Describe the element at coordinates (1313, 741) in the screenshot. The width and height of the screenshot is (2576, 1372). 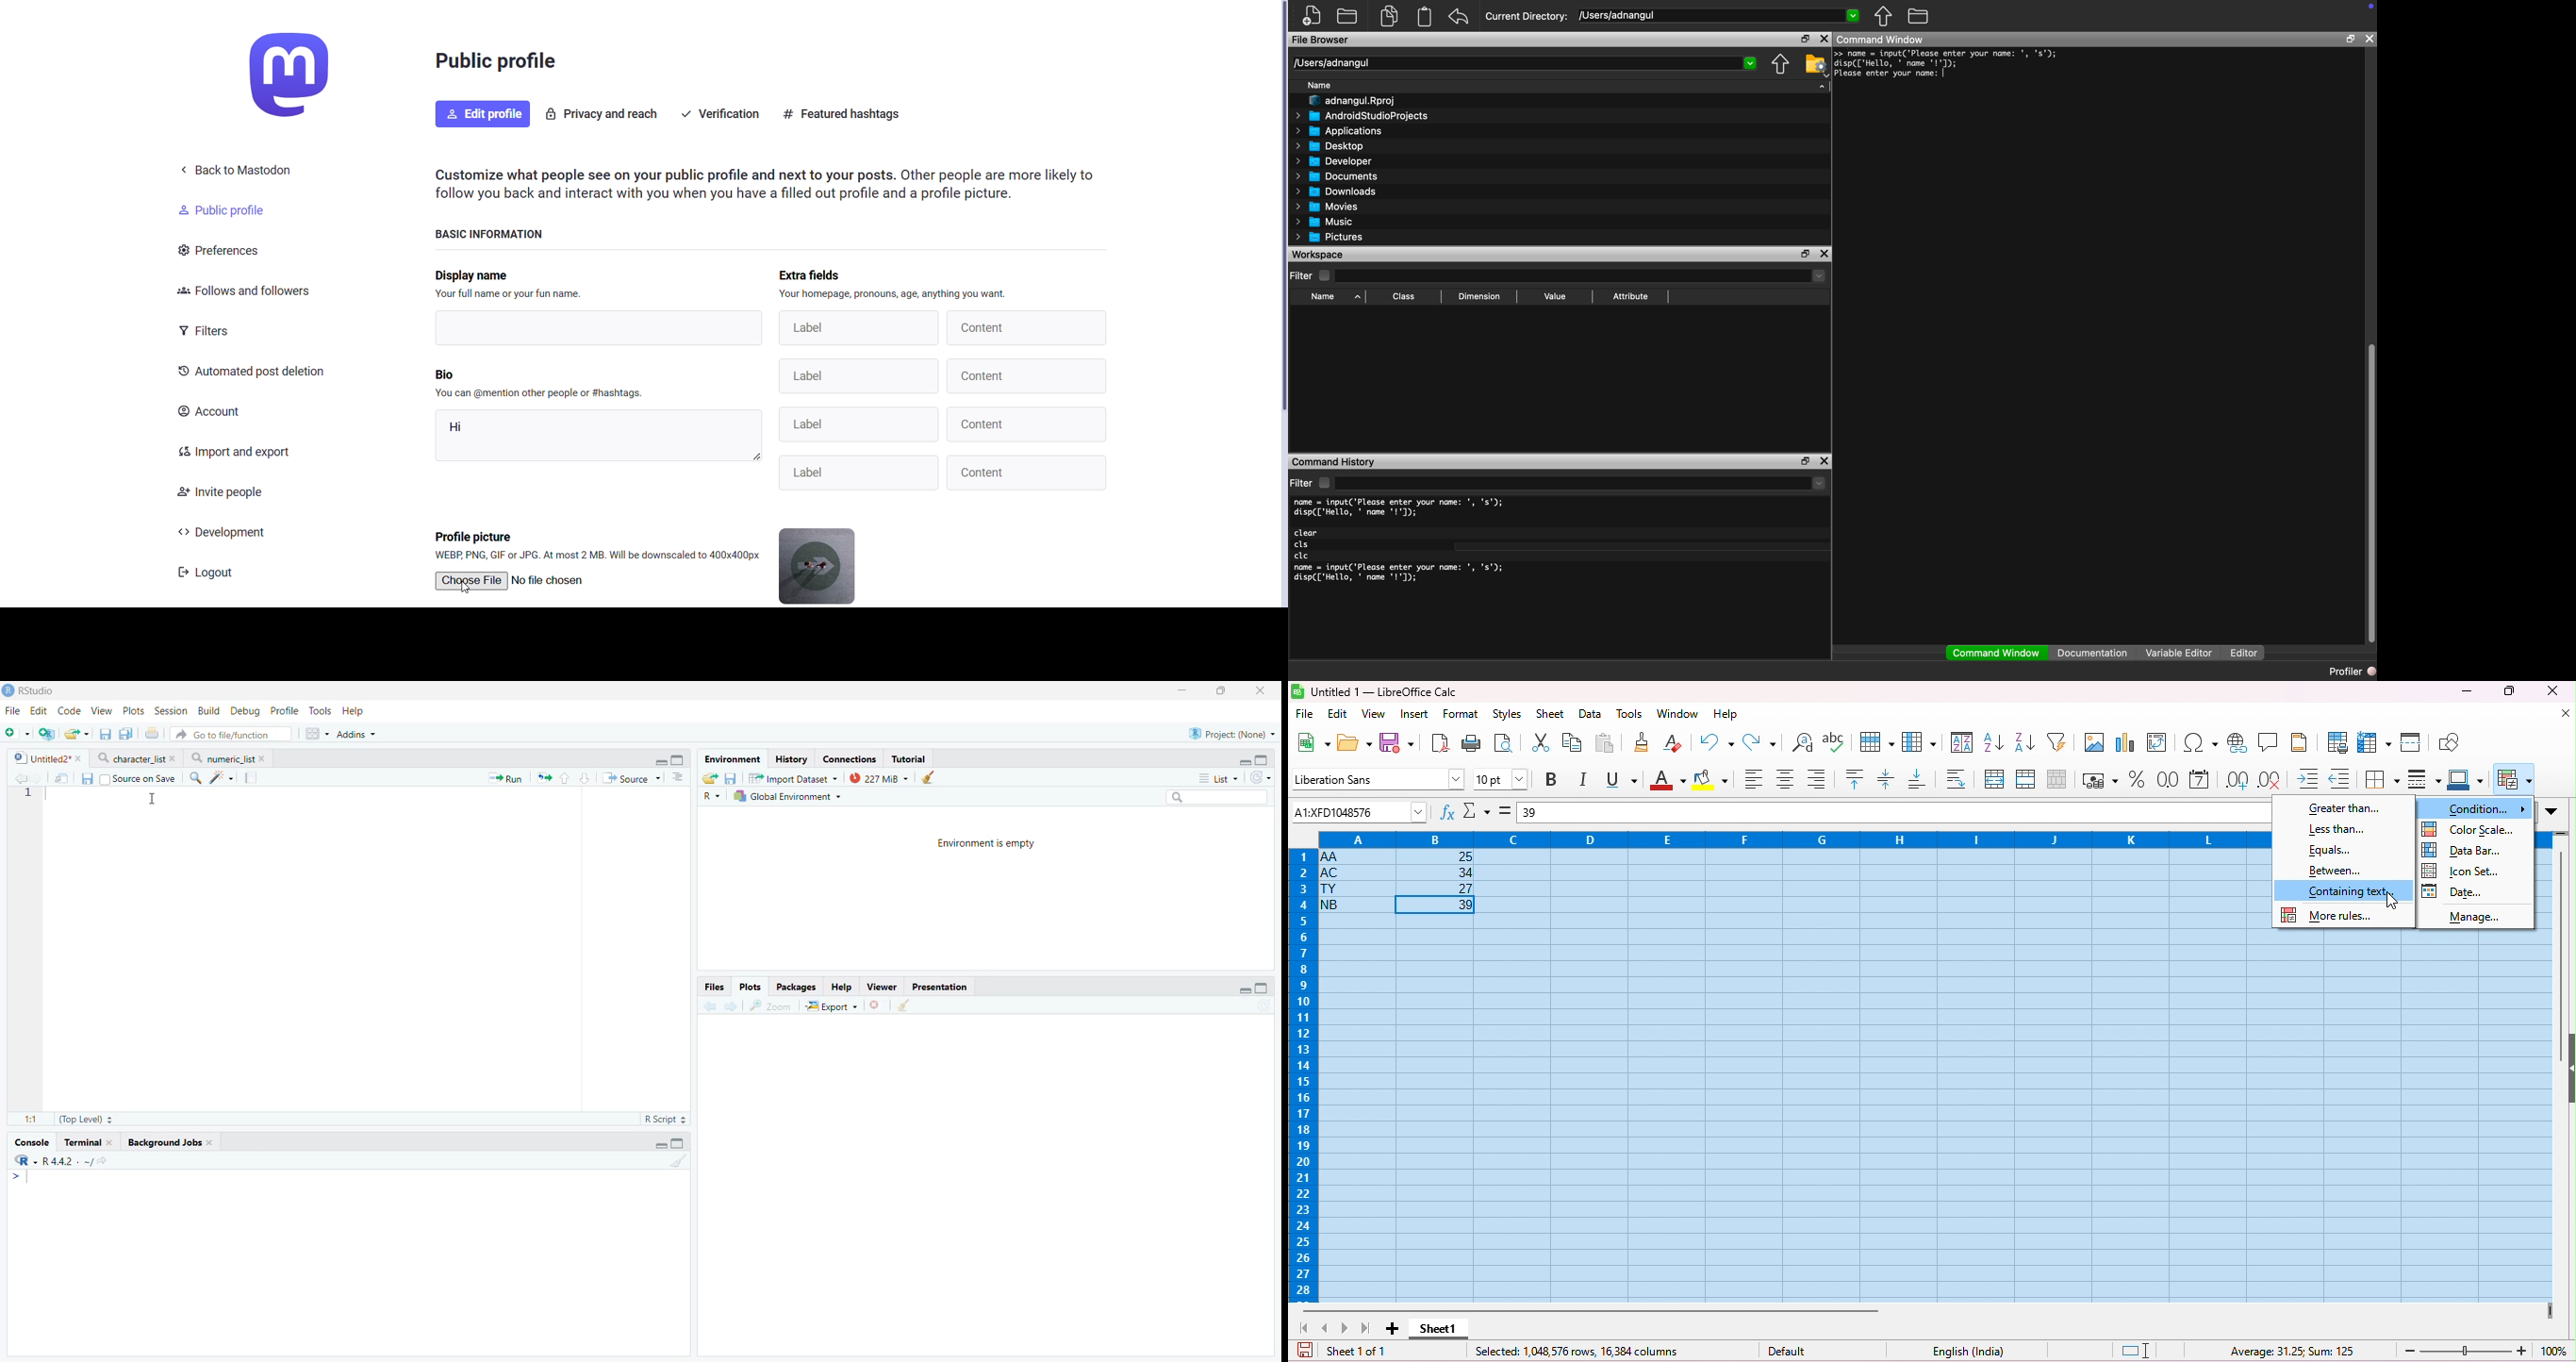
I see `new` at that location.